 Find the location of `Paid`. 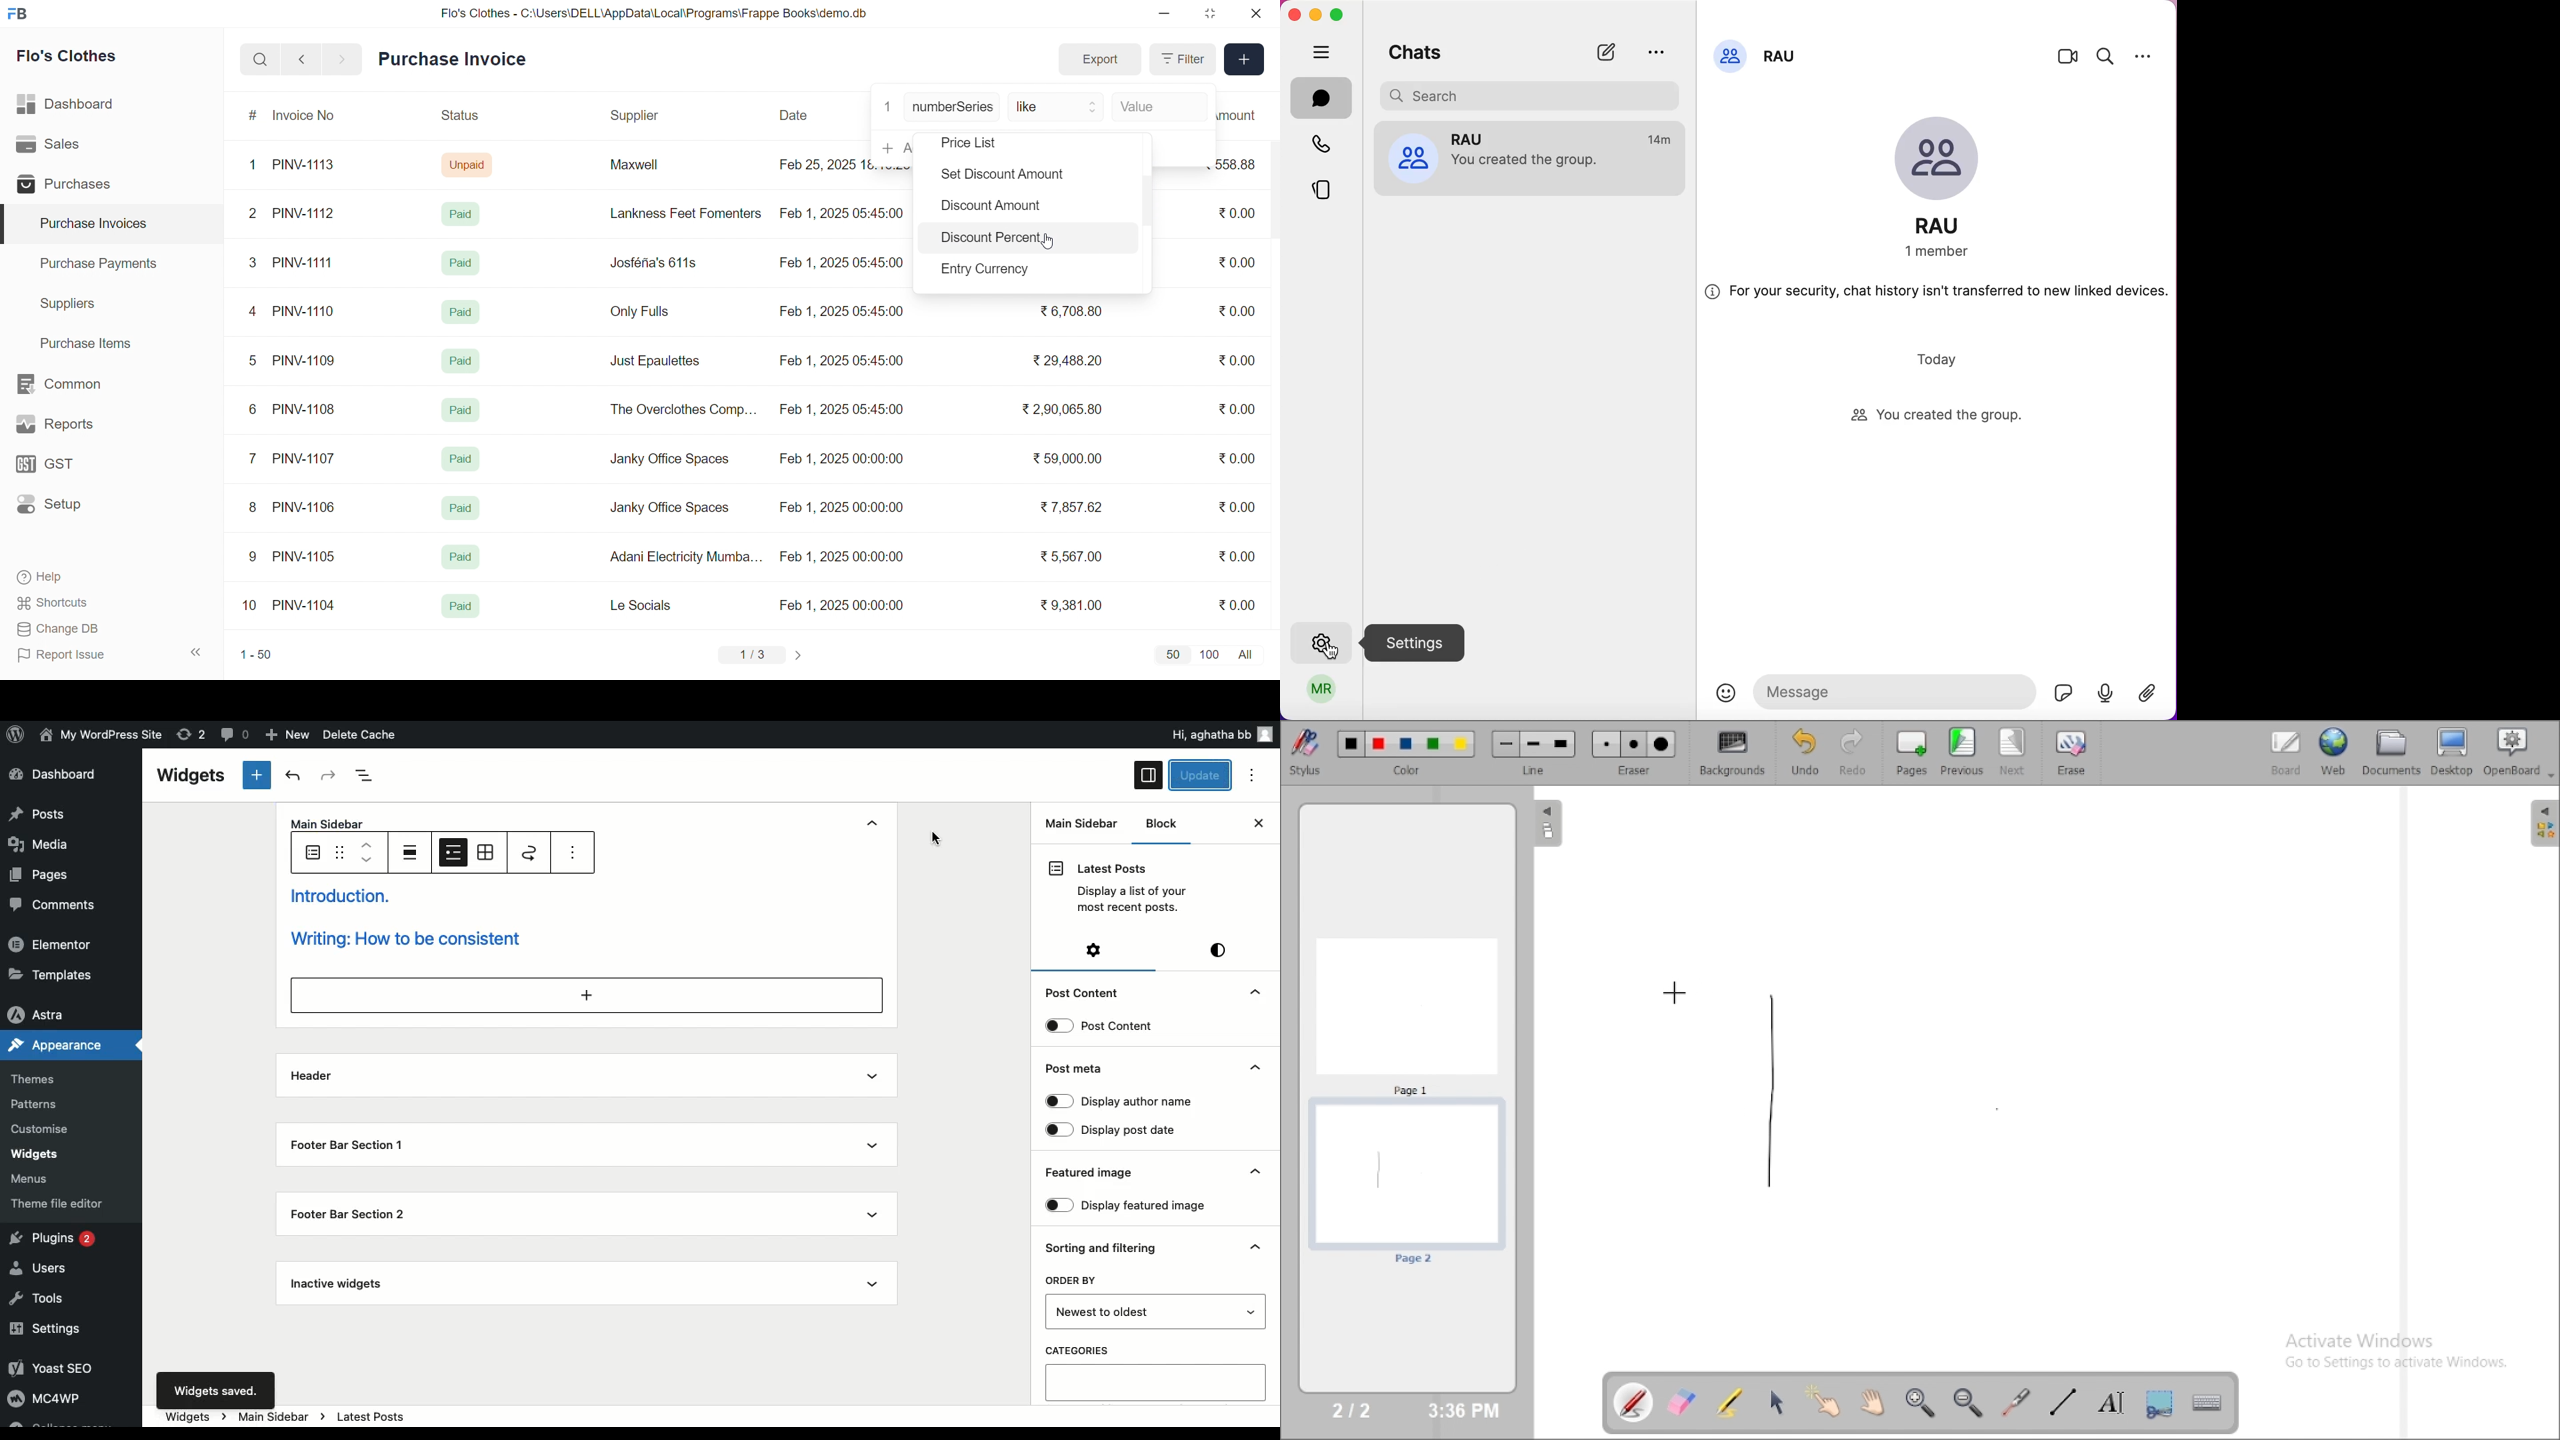

Paid is located at coordinates (463, 359).